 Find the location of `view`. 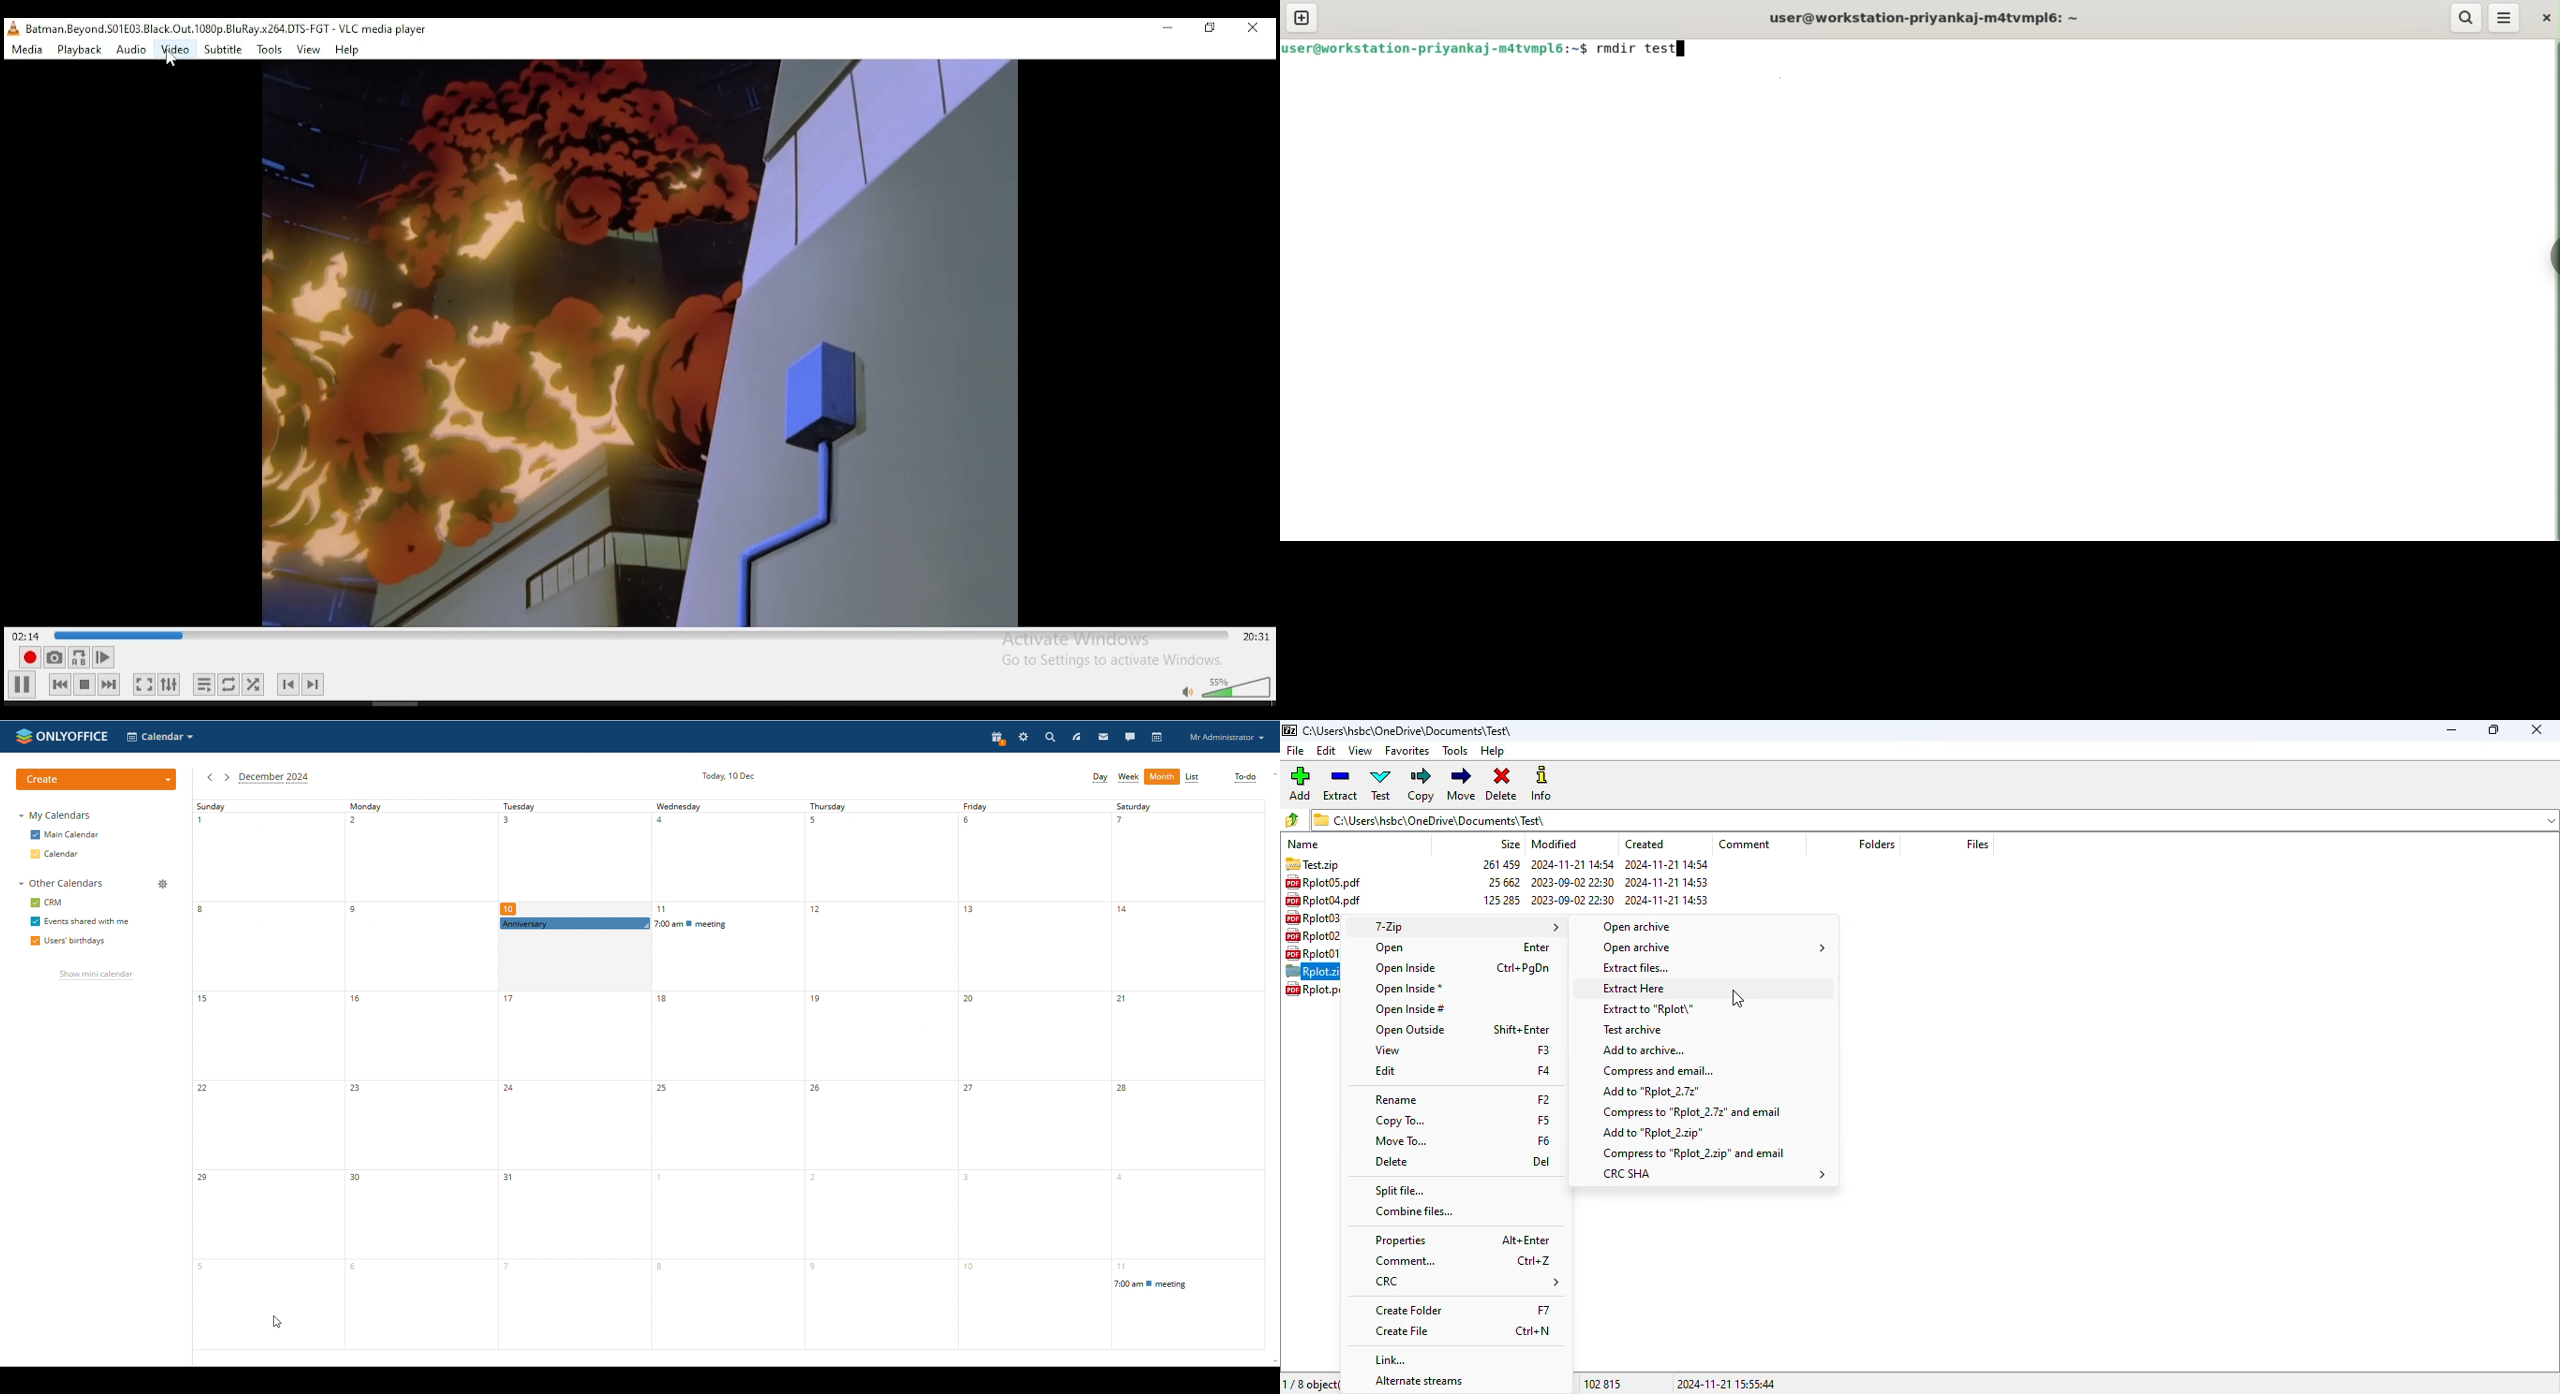

view is located at coordinates (1388, 1051).